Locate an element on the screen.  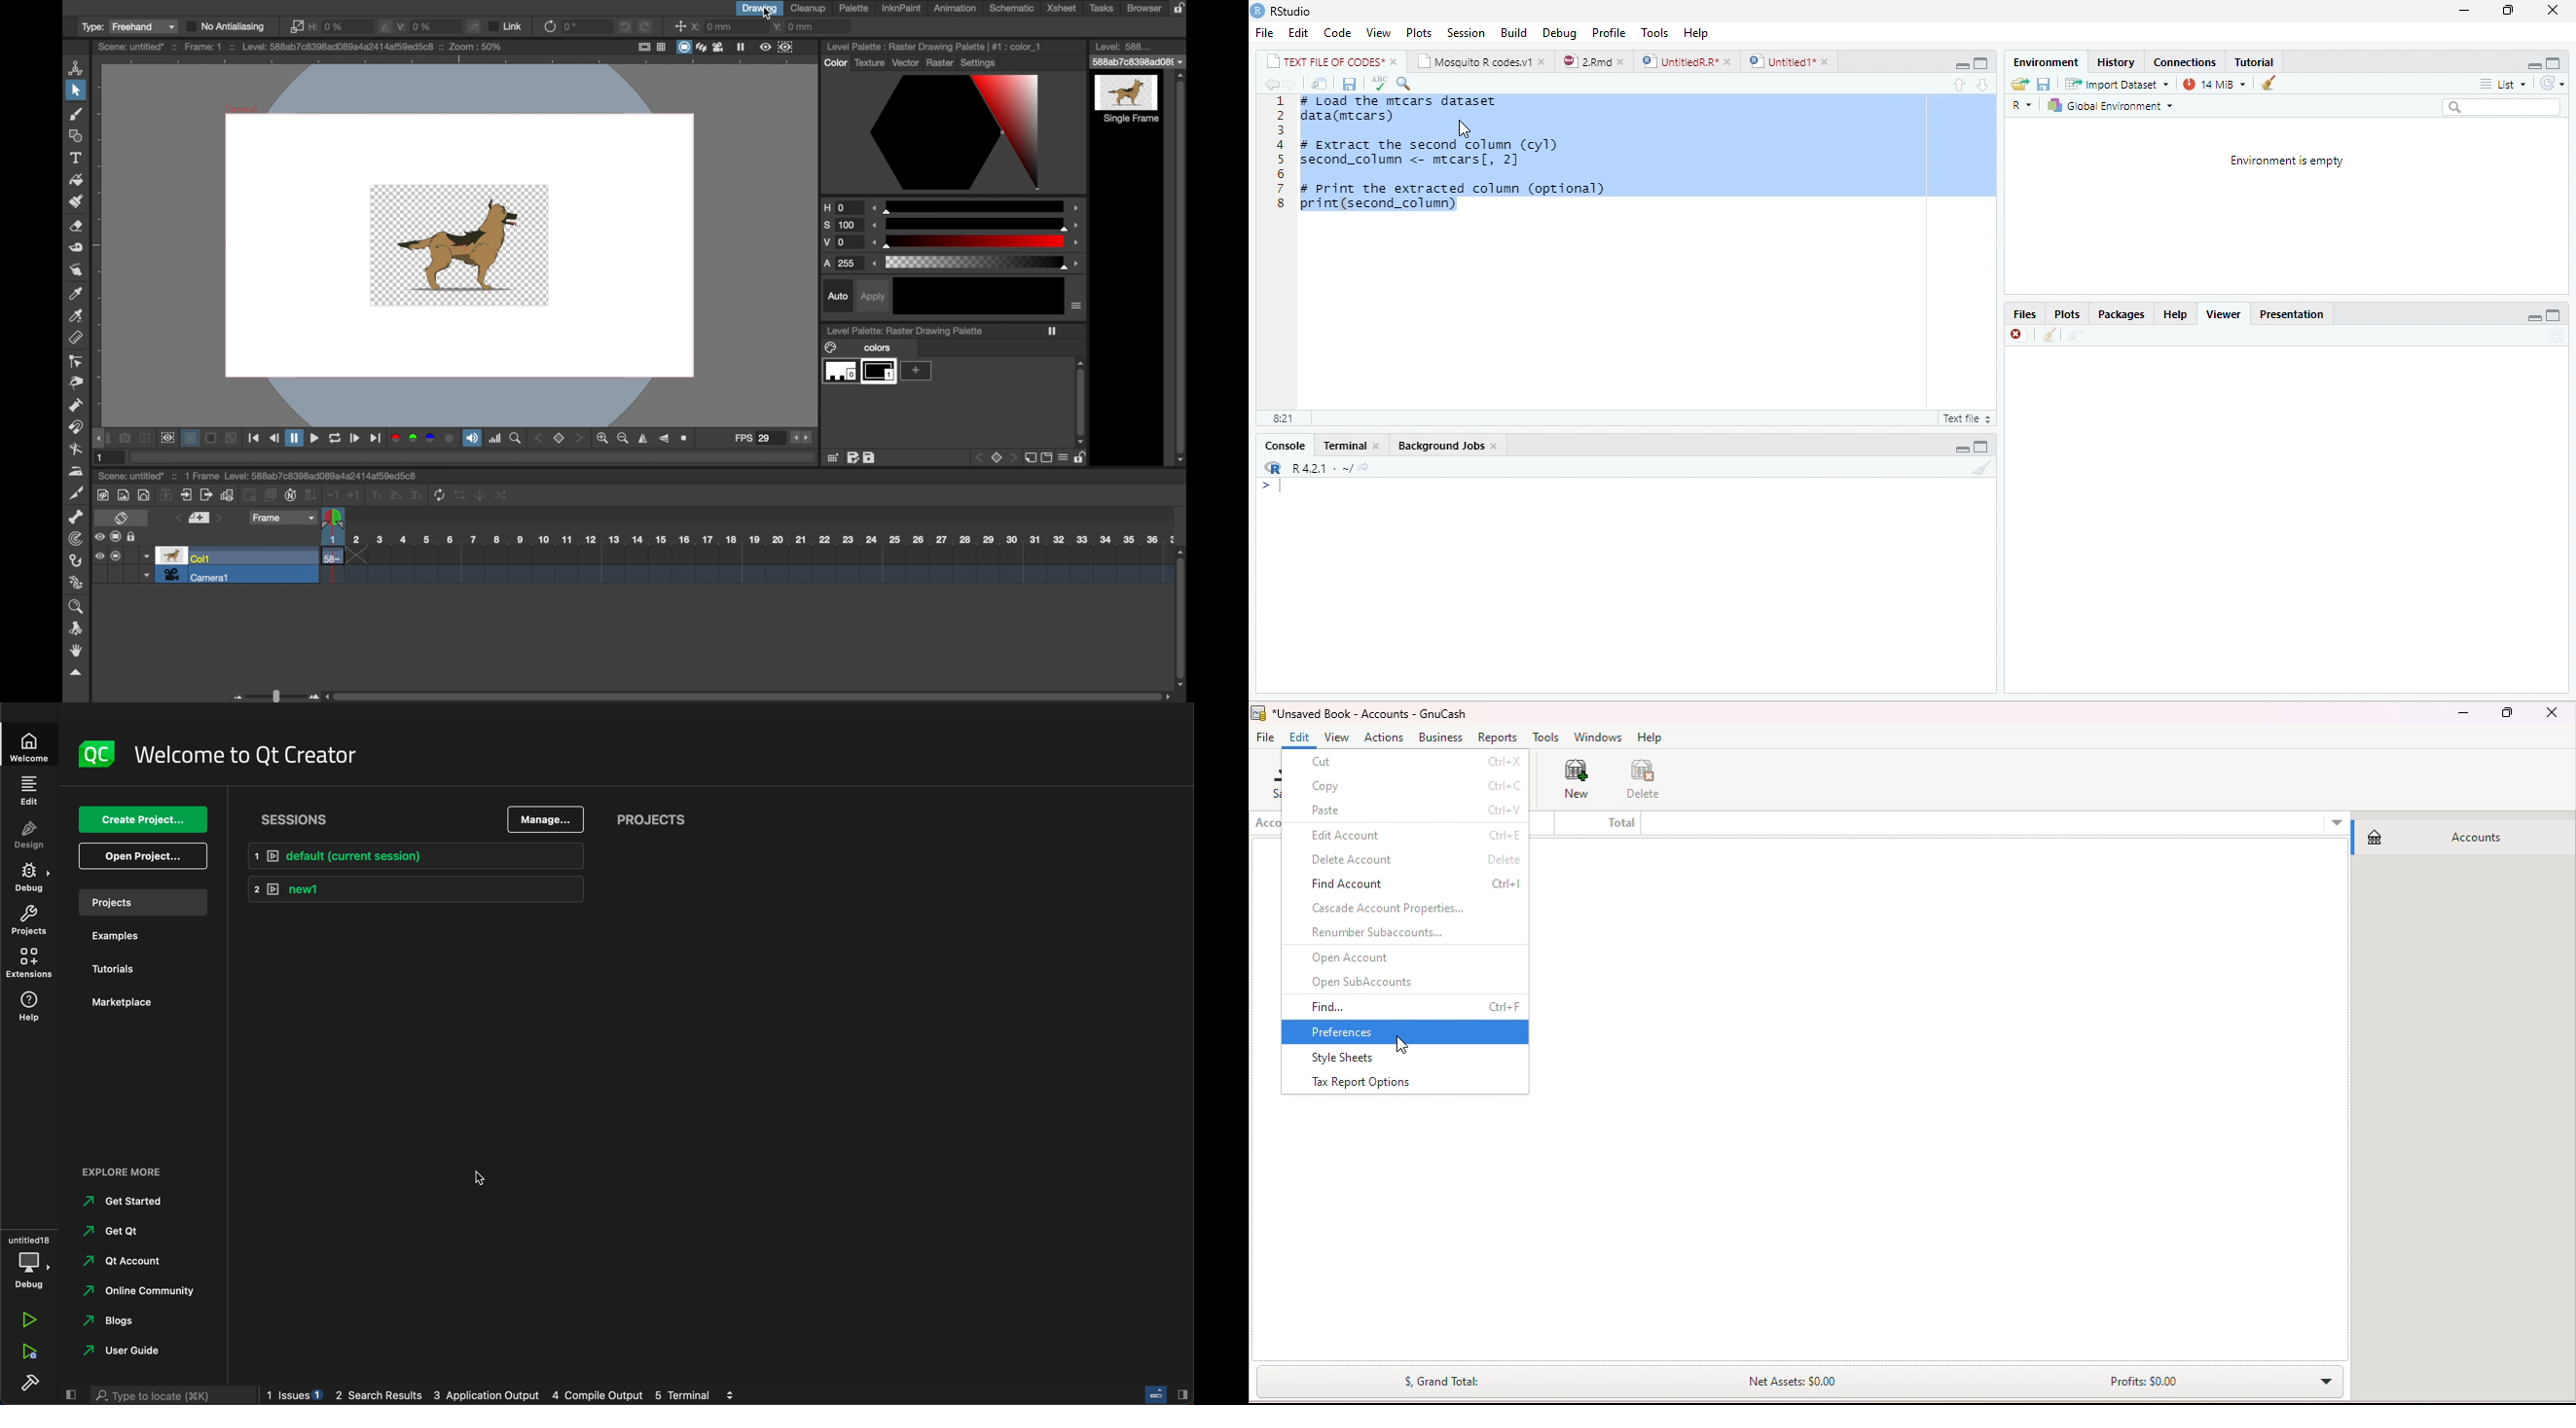
Session is located at coordinates (1464, 31).